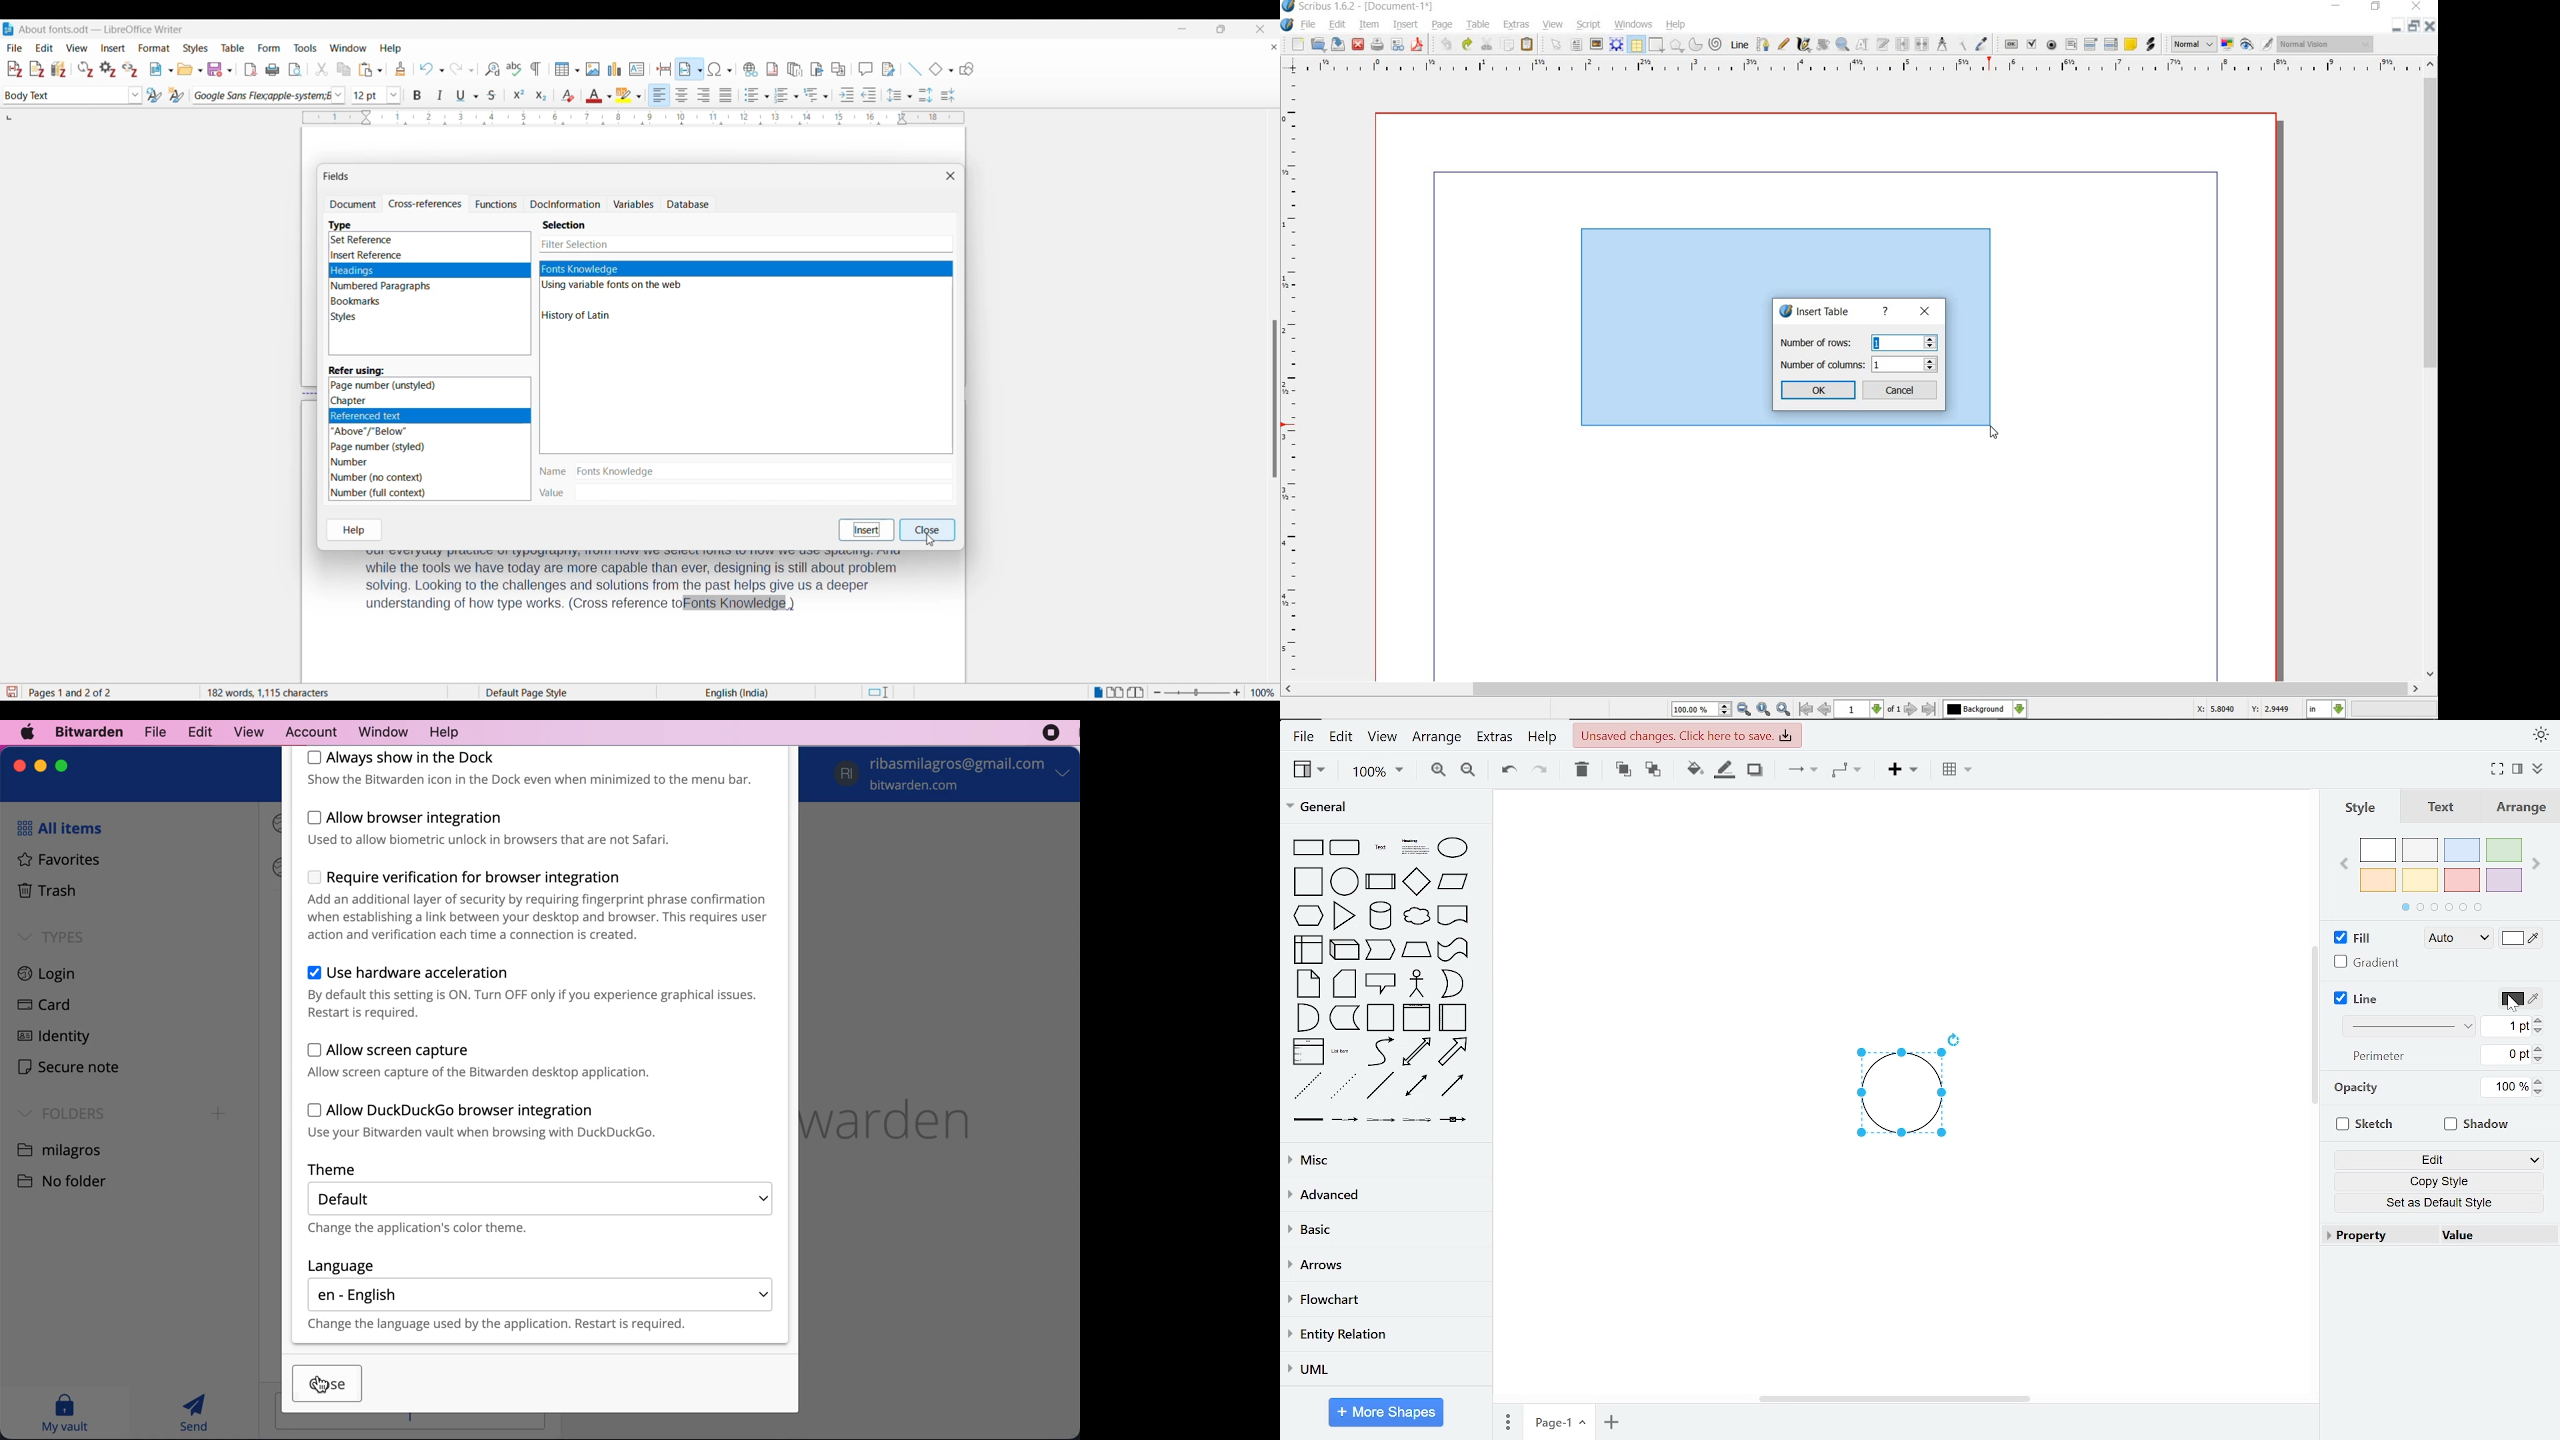  I want to click on arrange, so click(2522, 809).